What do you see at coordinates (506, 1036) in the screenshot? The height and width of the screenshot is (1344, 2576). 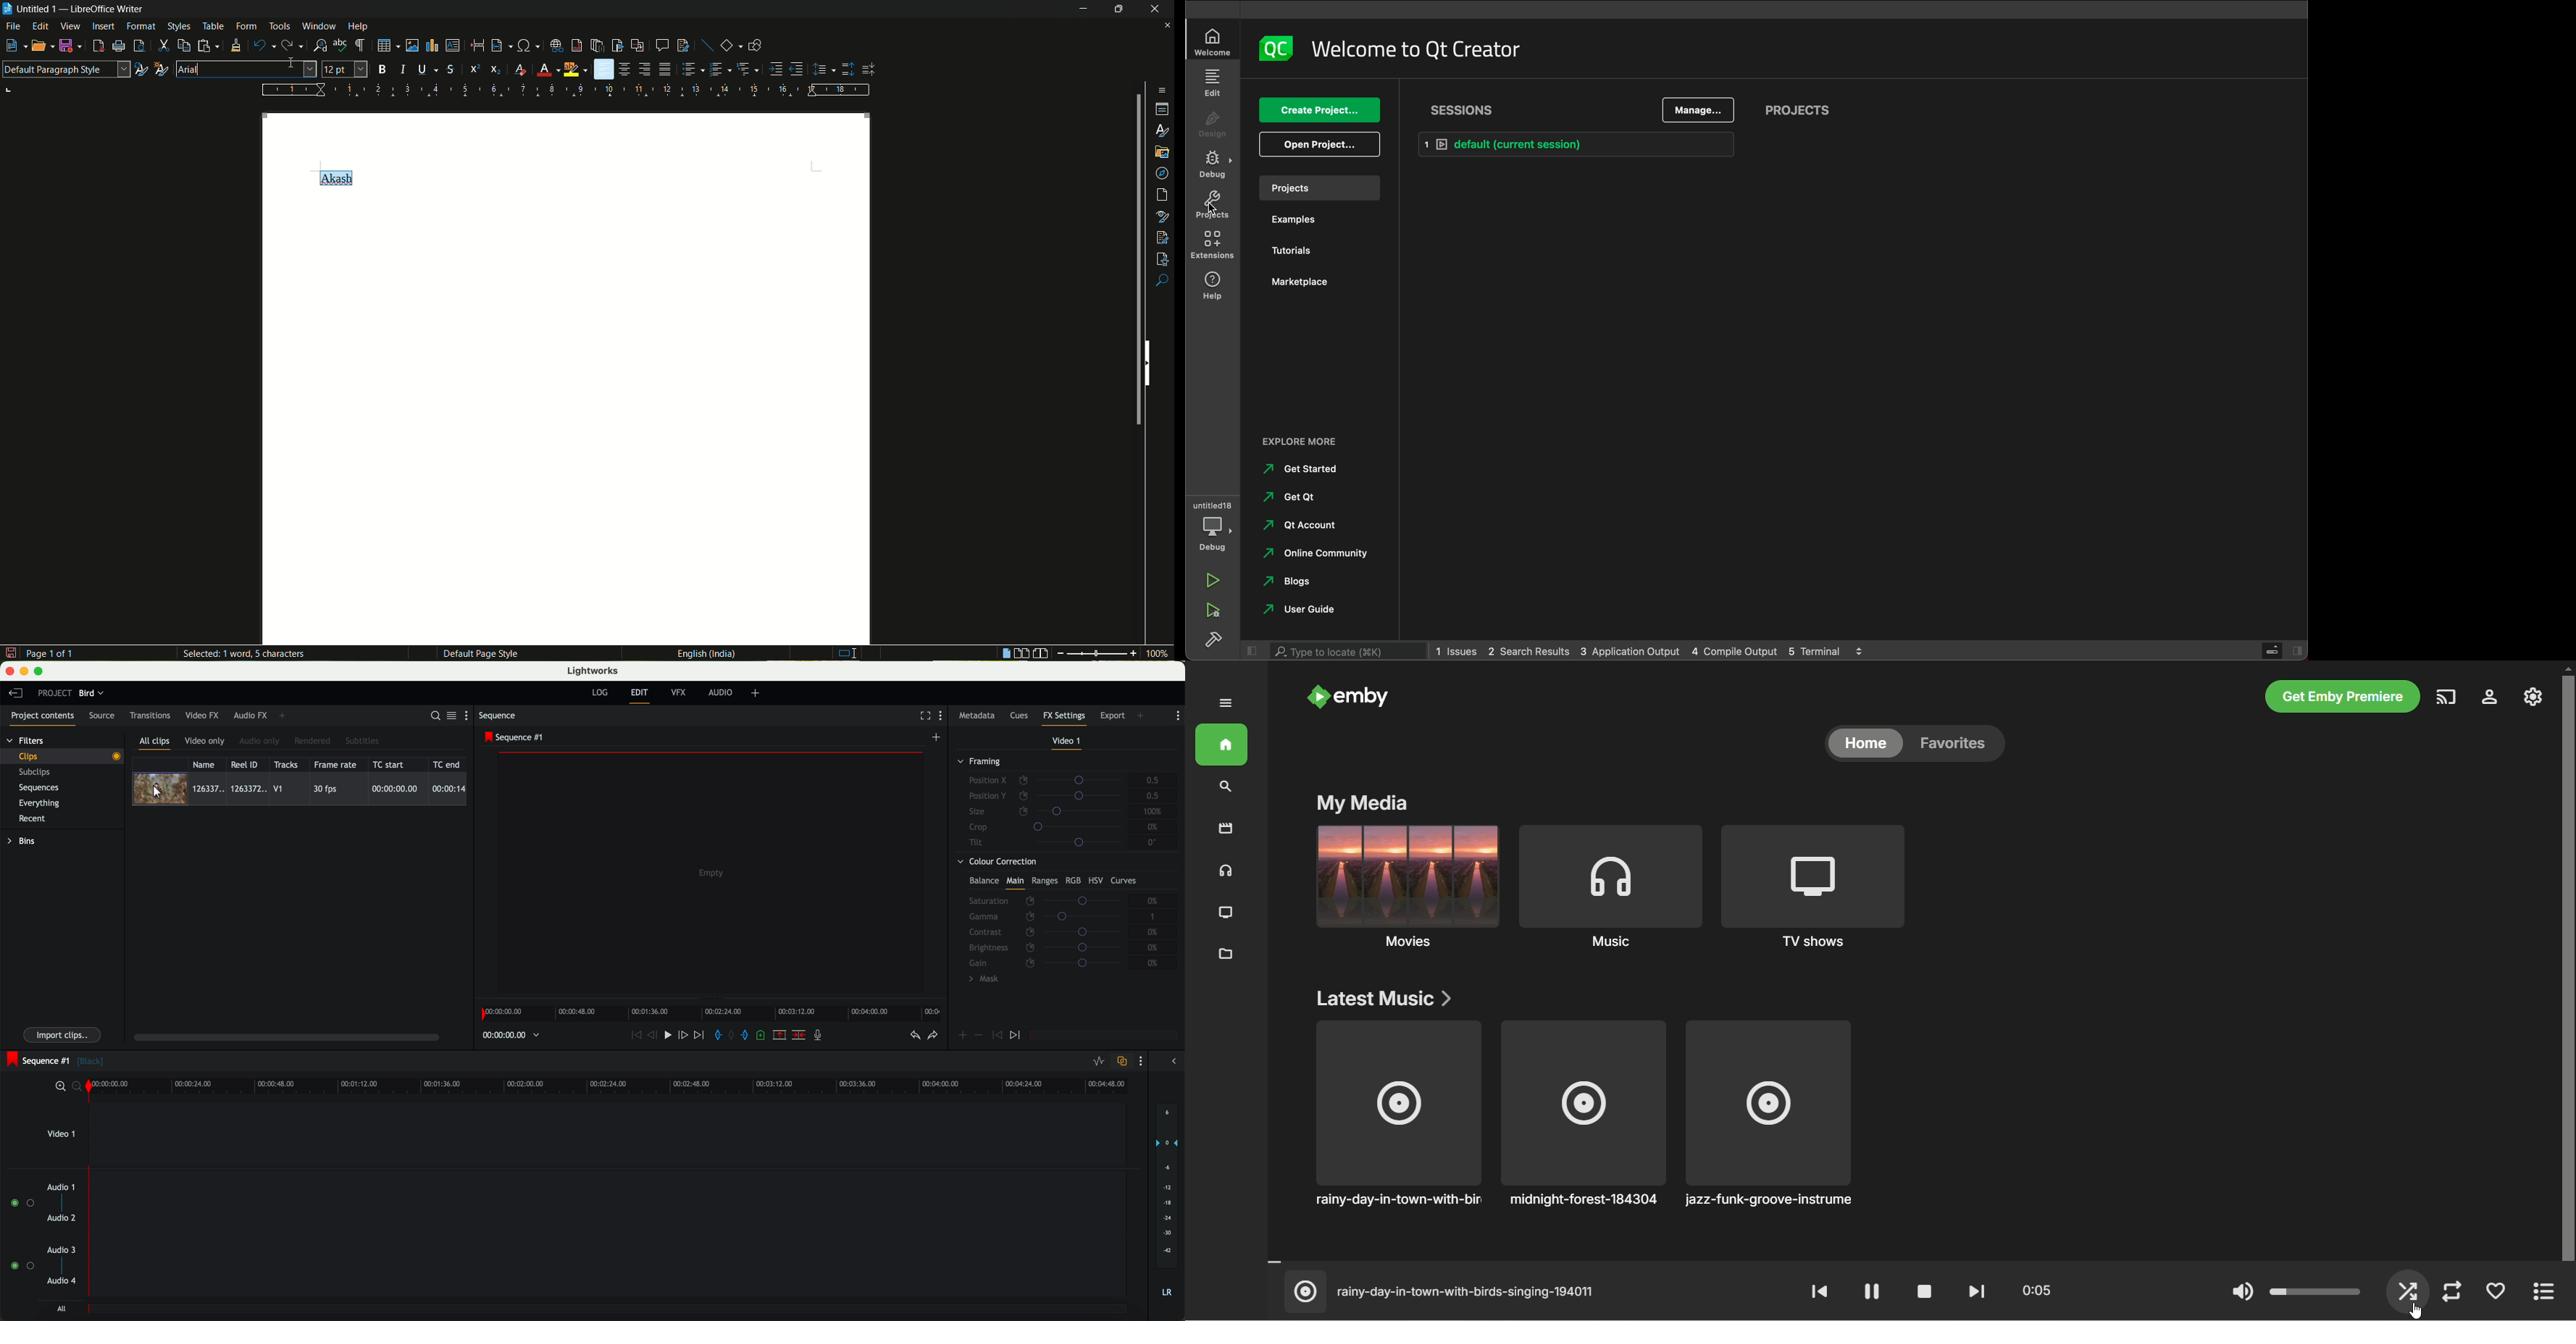 I see `timeline` at bounding box center [506, 1036].